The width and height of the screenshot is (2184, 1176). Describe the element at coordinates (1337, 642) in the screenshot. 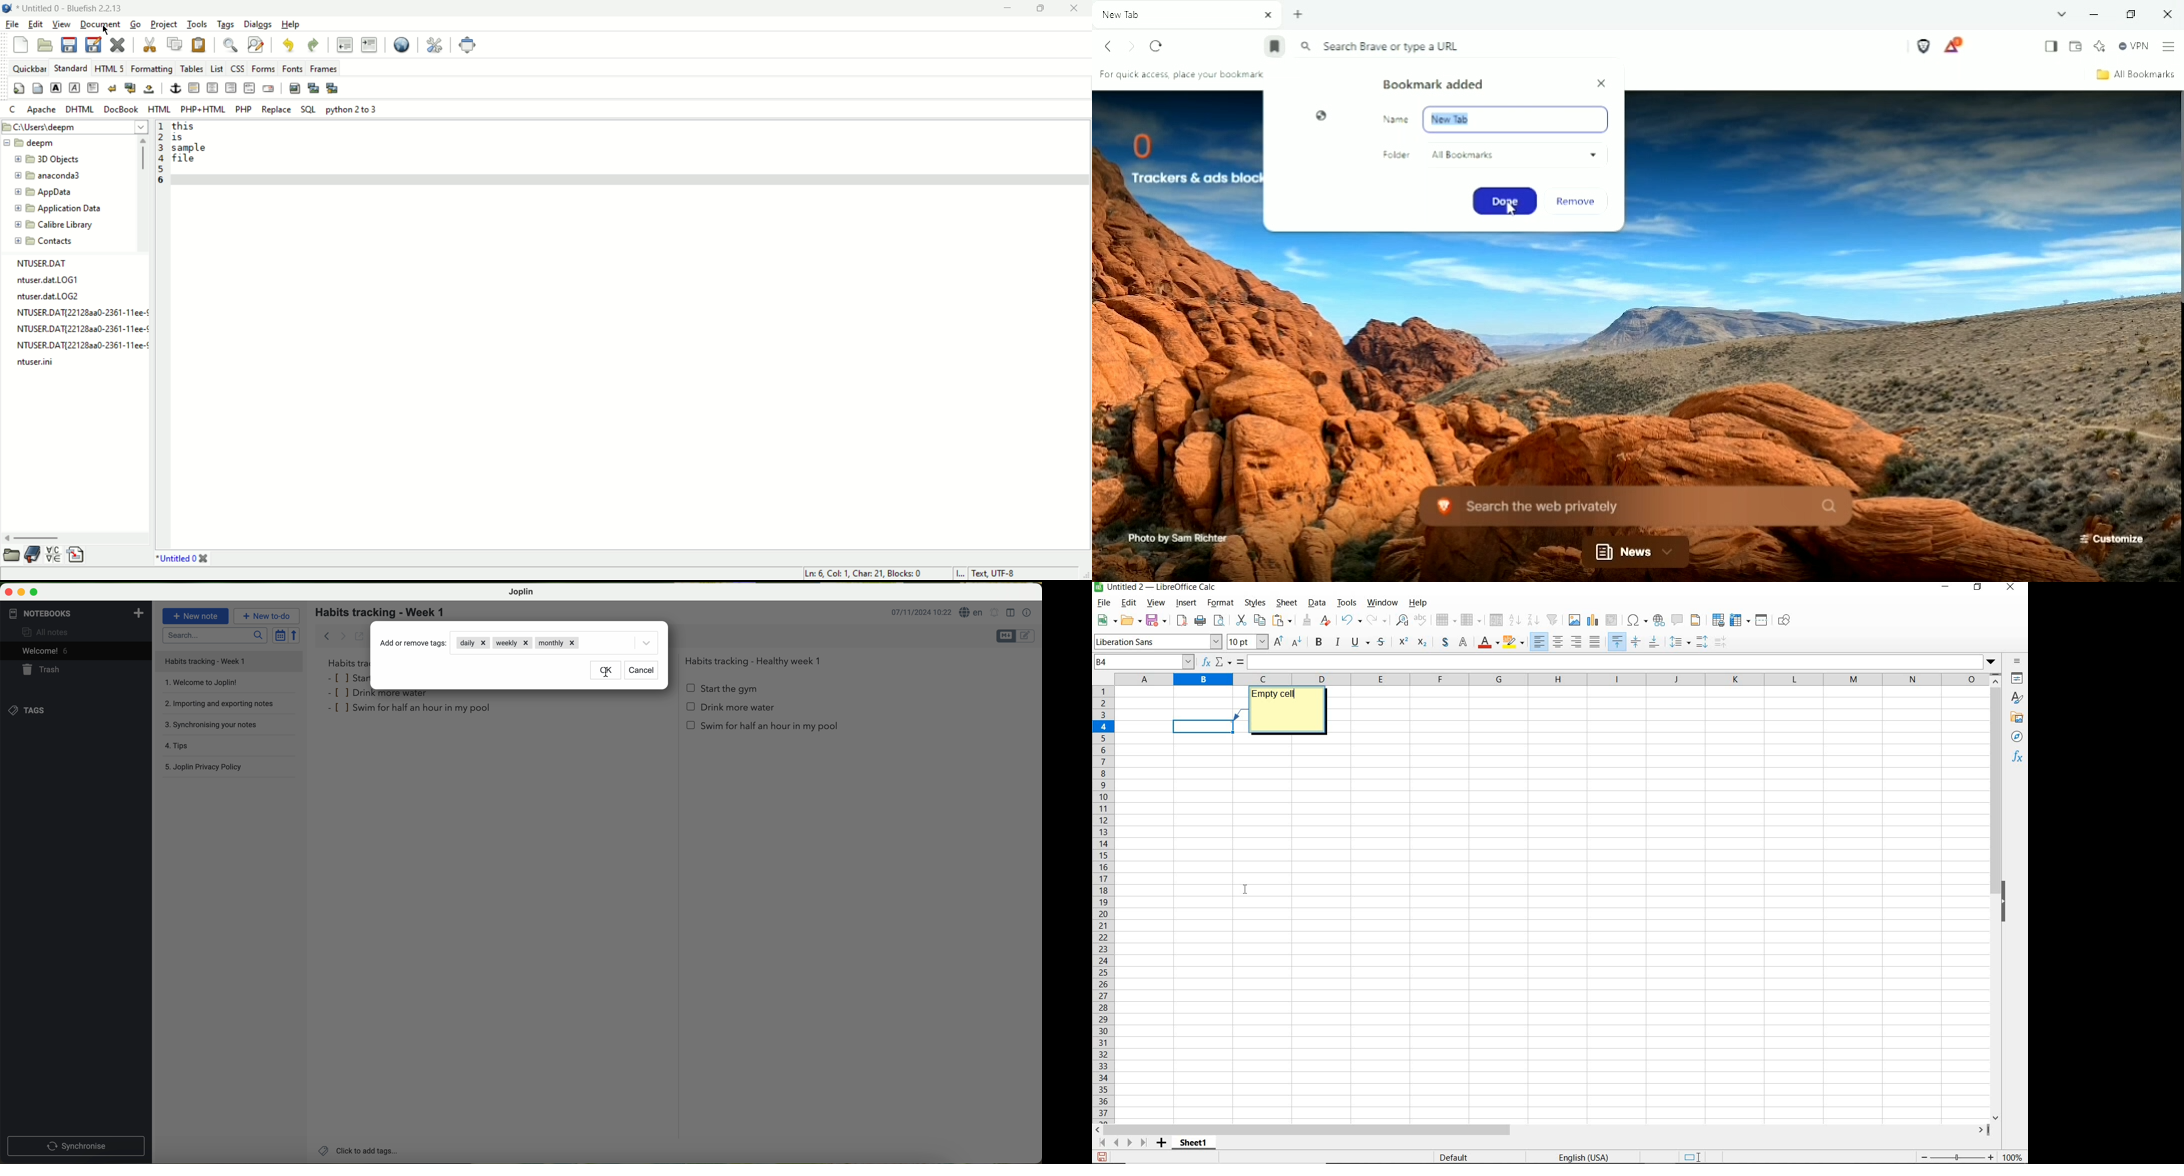

I see `italic` at that location.